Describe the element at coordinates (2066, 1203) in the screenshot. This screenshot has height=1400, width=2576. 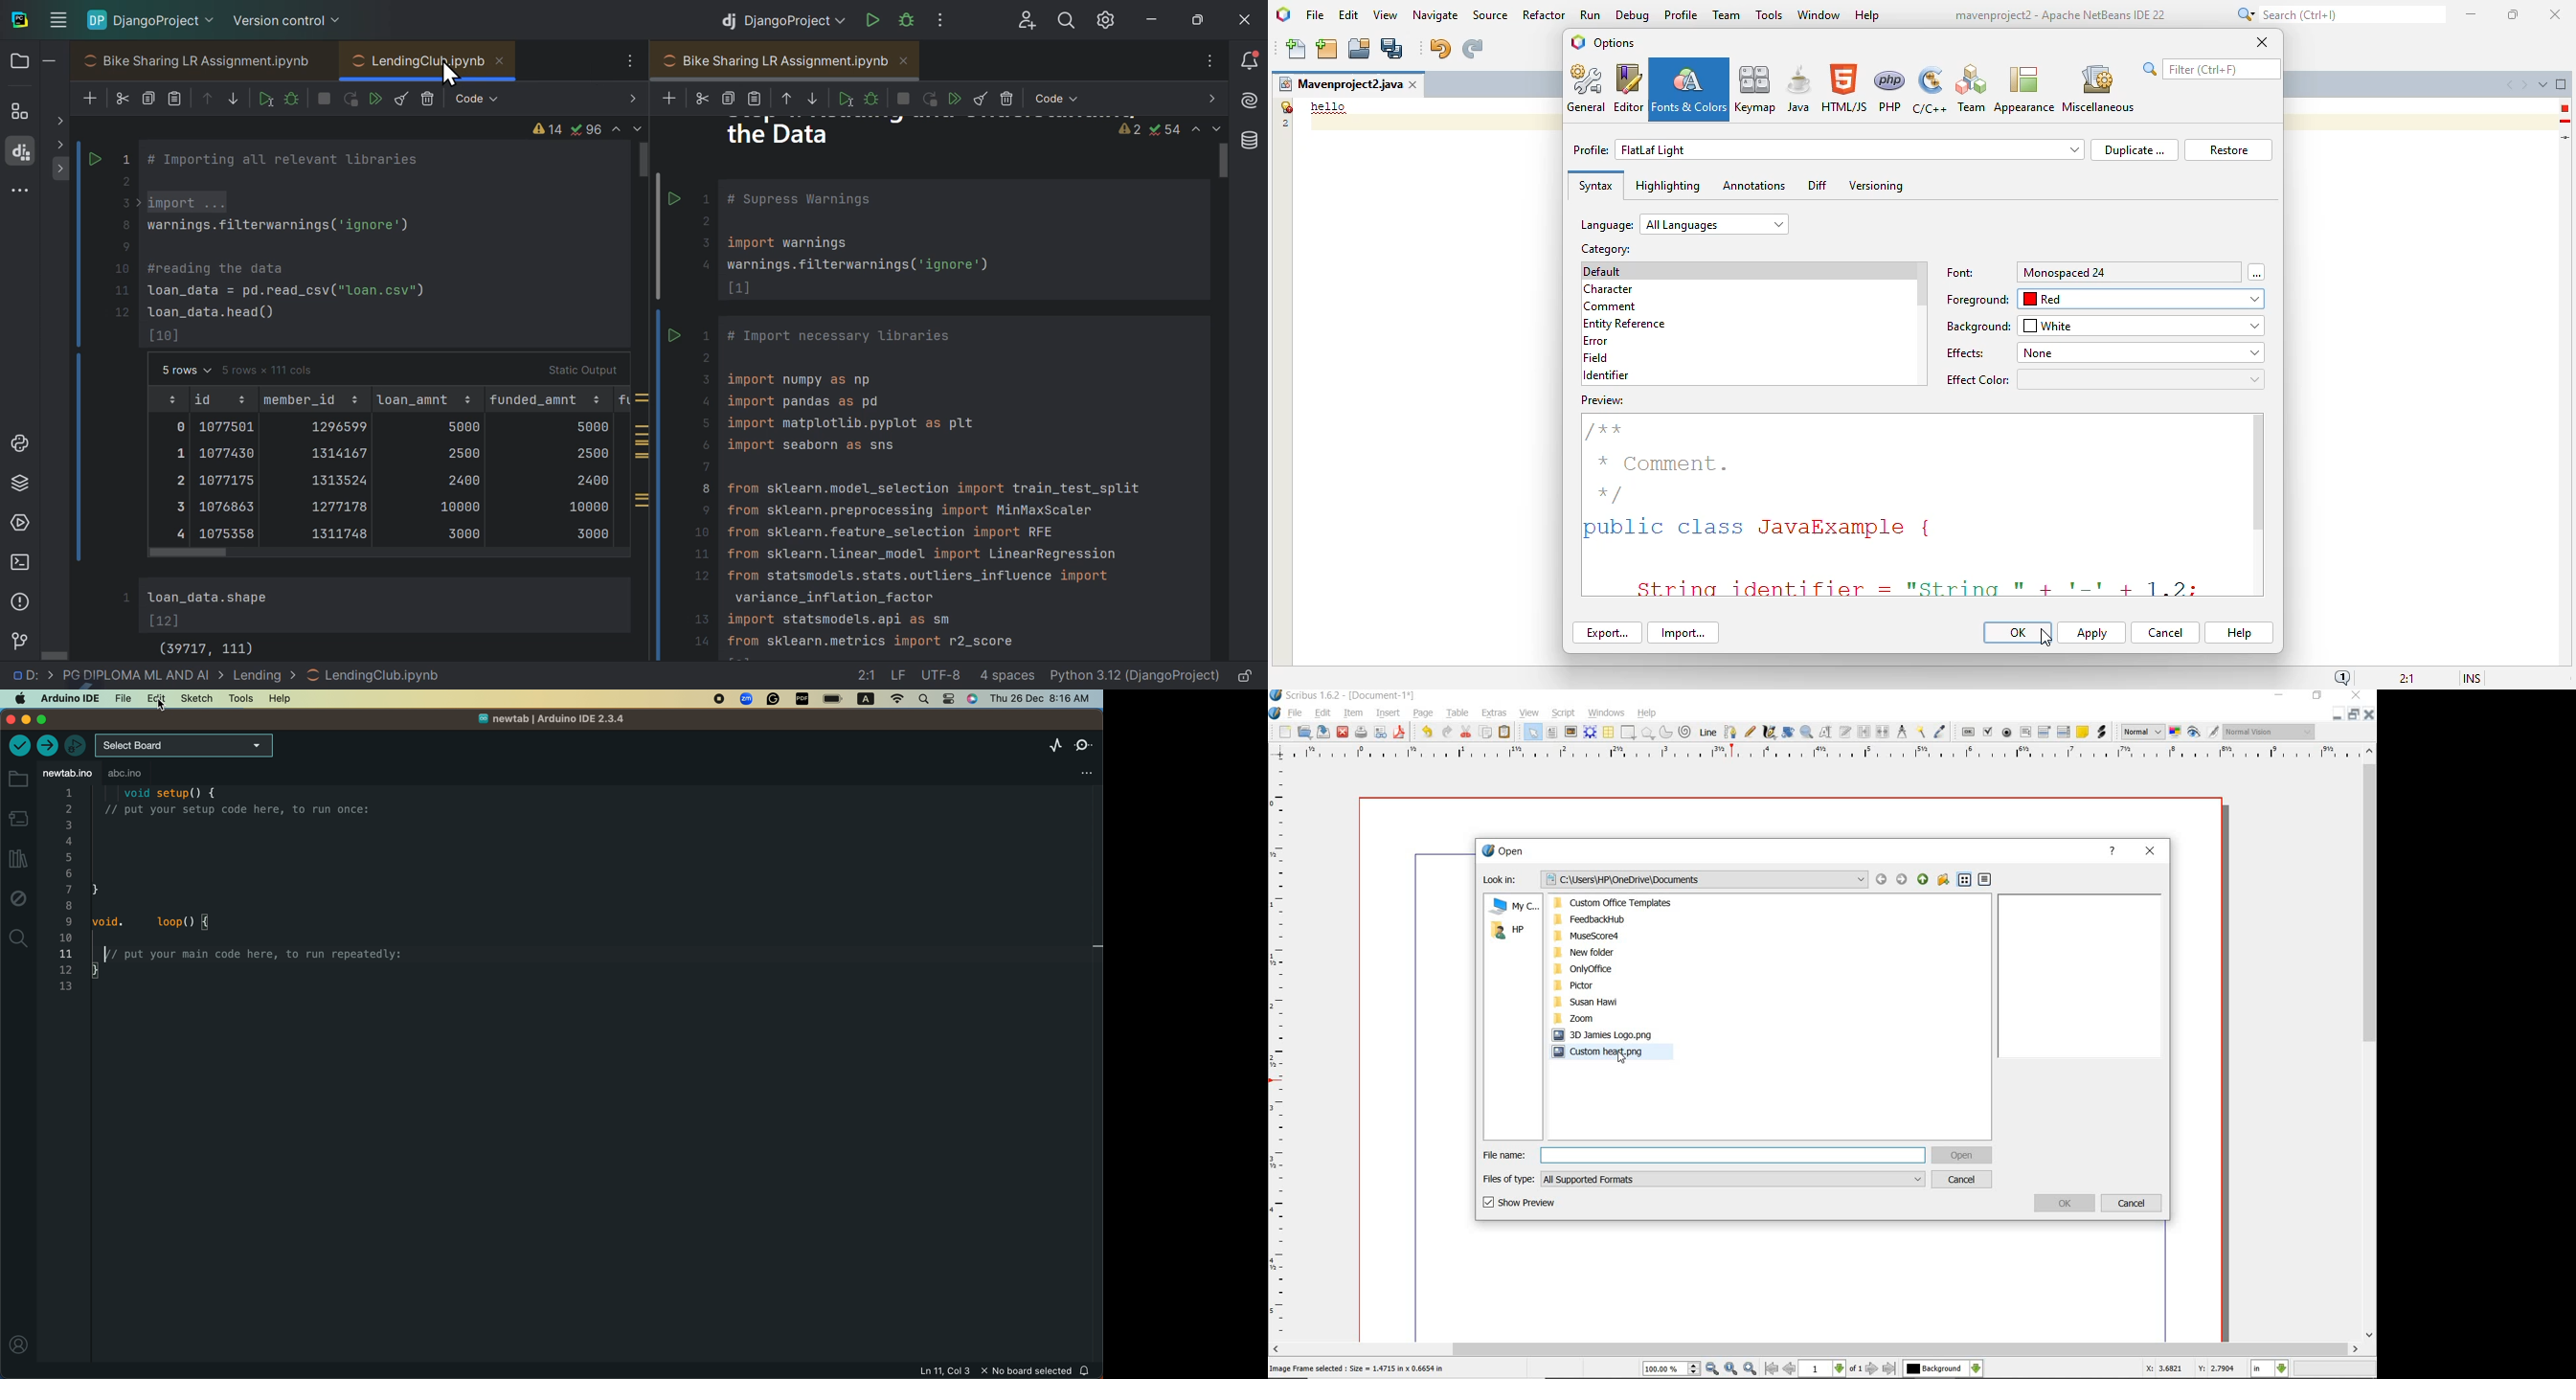
I see `ok` at that location.